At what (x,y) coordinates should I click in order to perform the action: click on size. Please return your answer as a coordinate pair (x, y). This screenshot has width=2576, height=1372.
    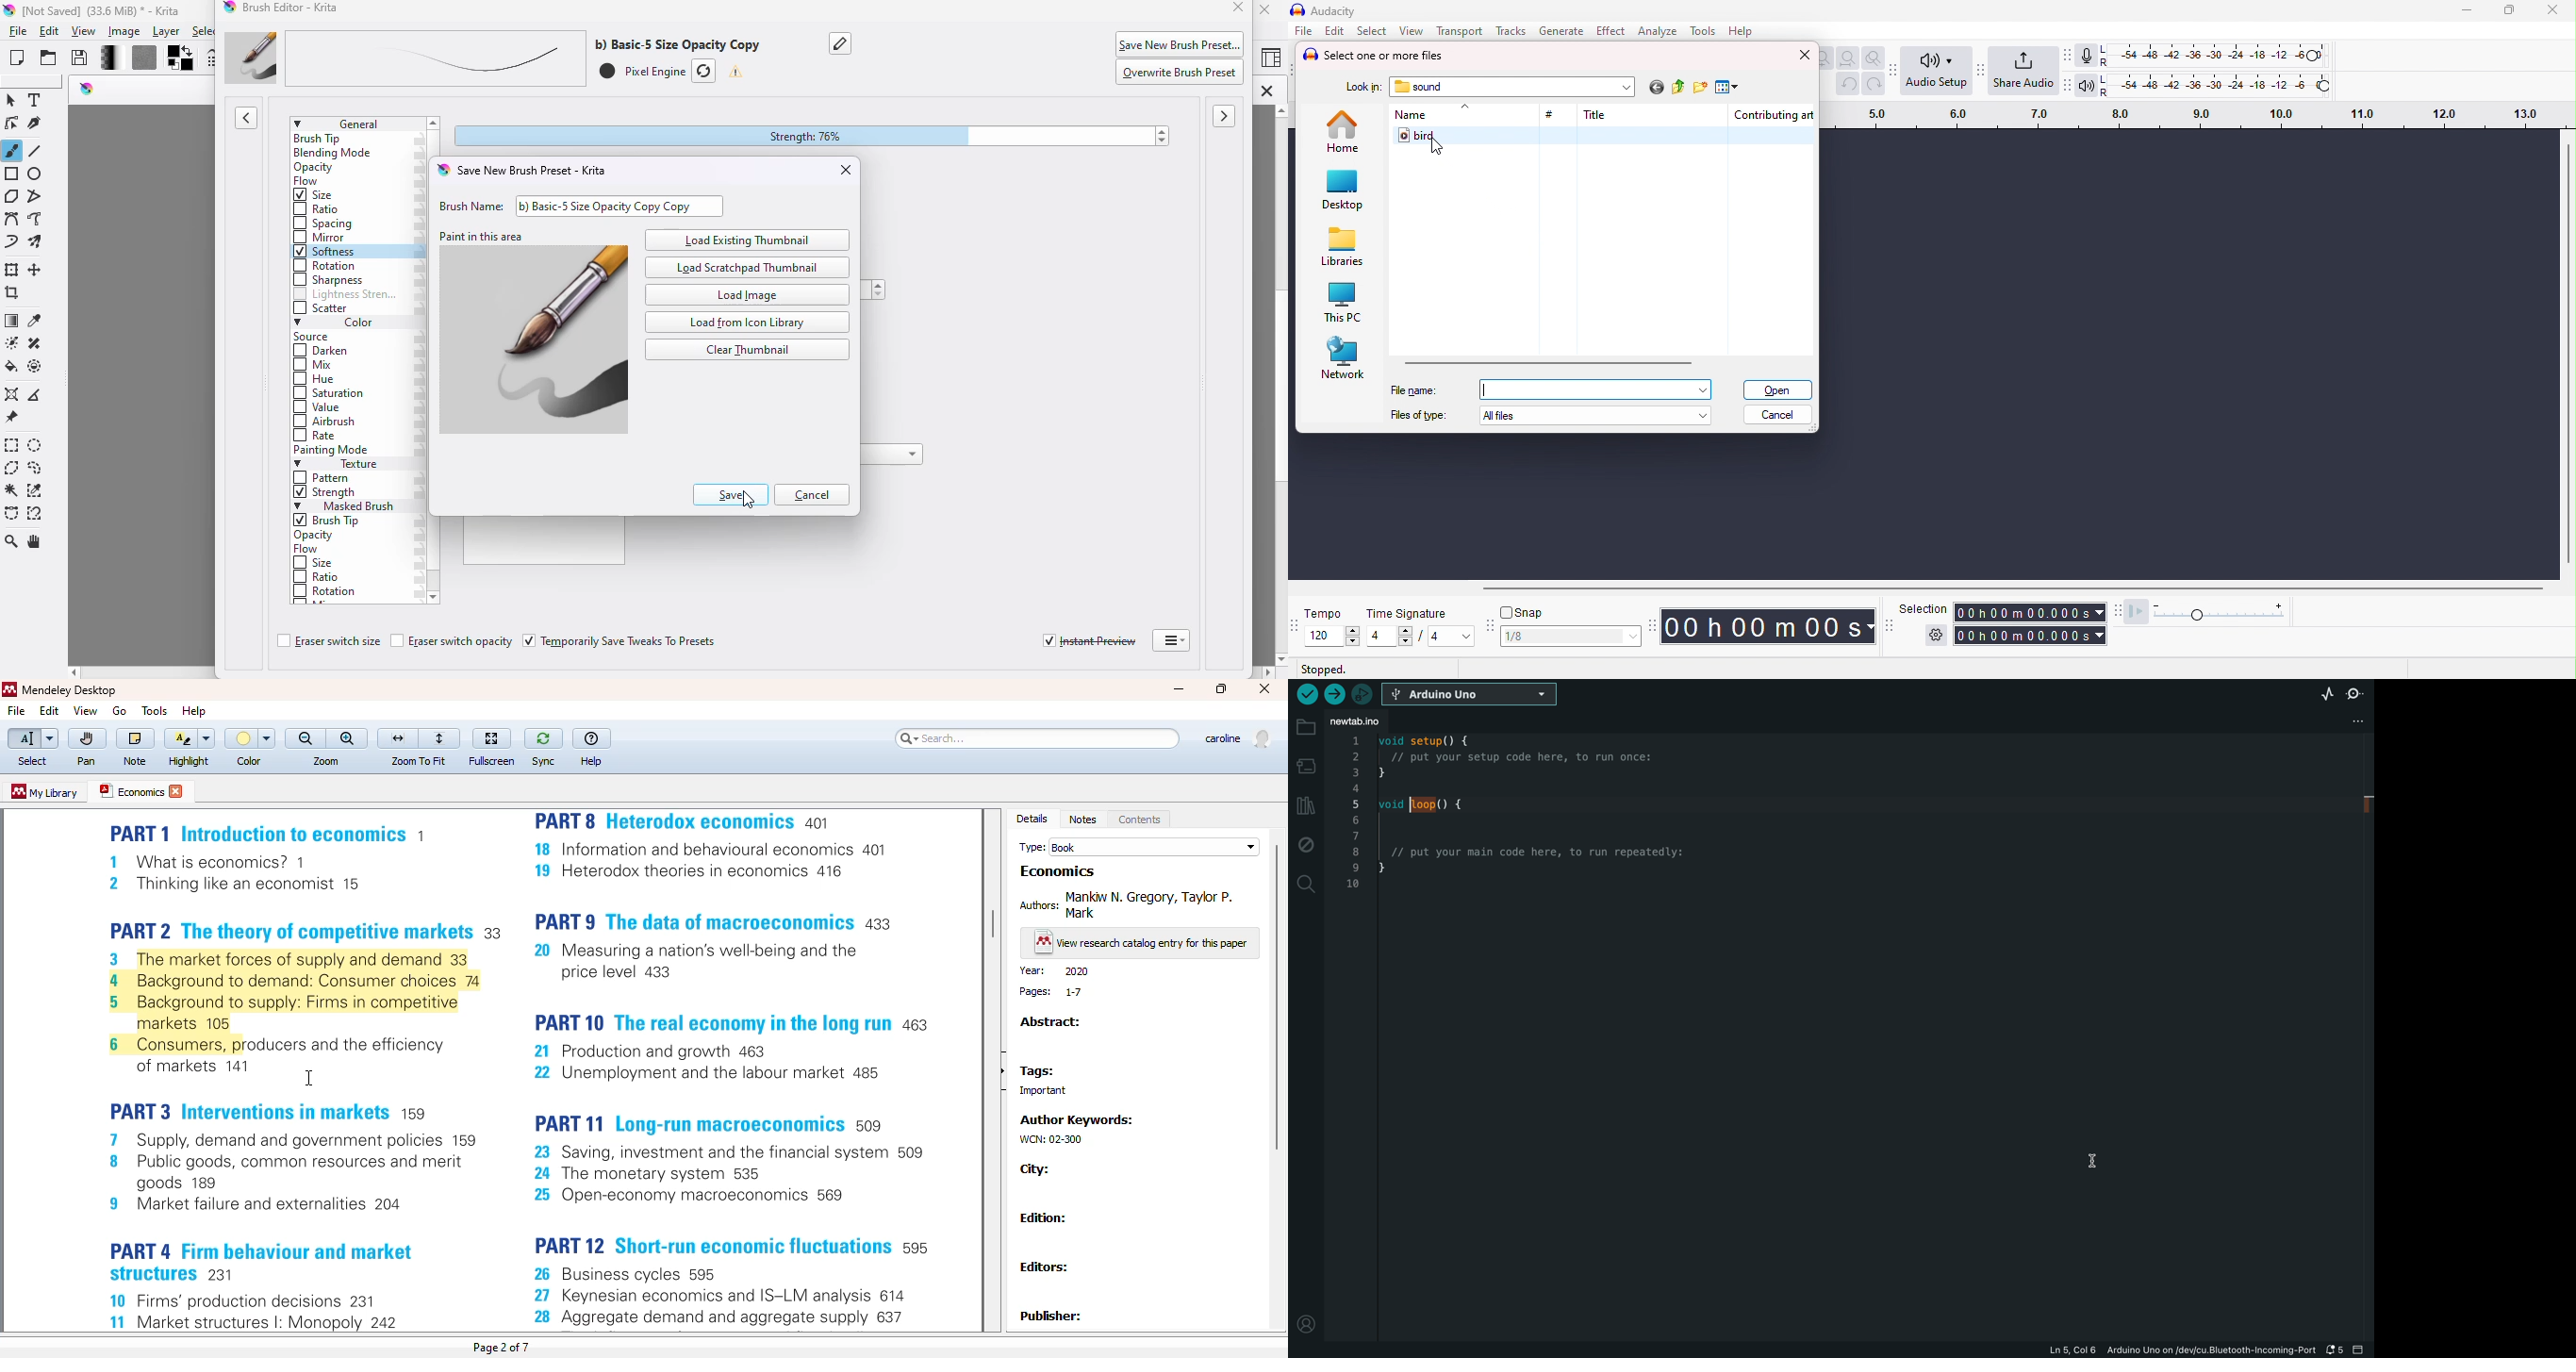
    Looking at the image, I should click on (314, 563).